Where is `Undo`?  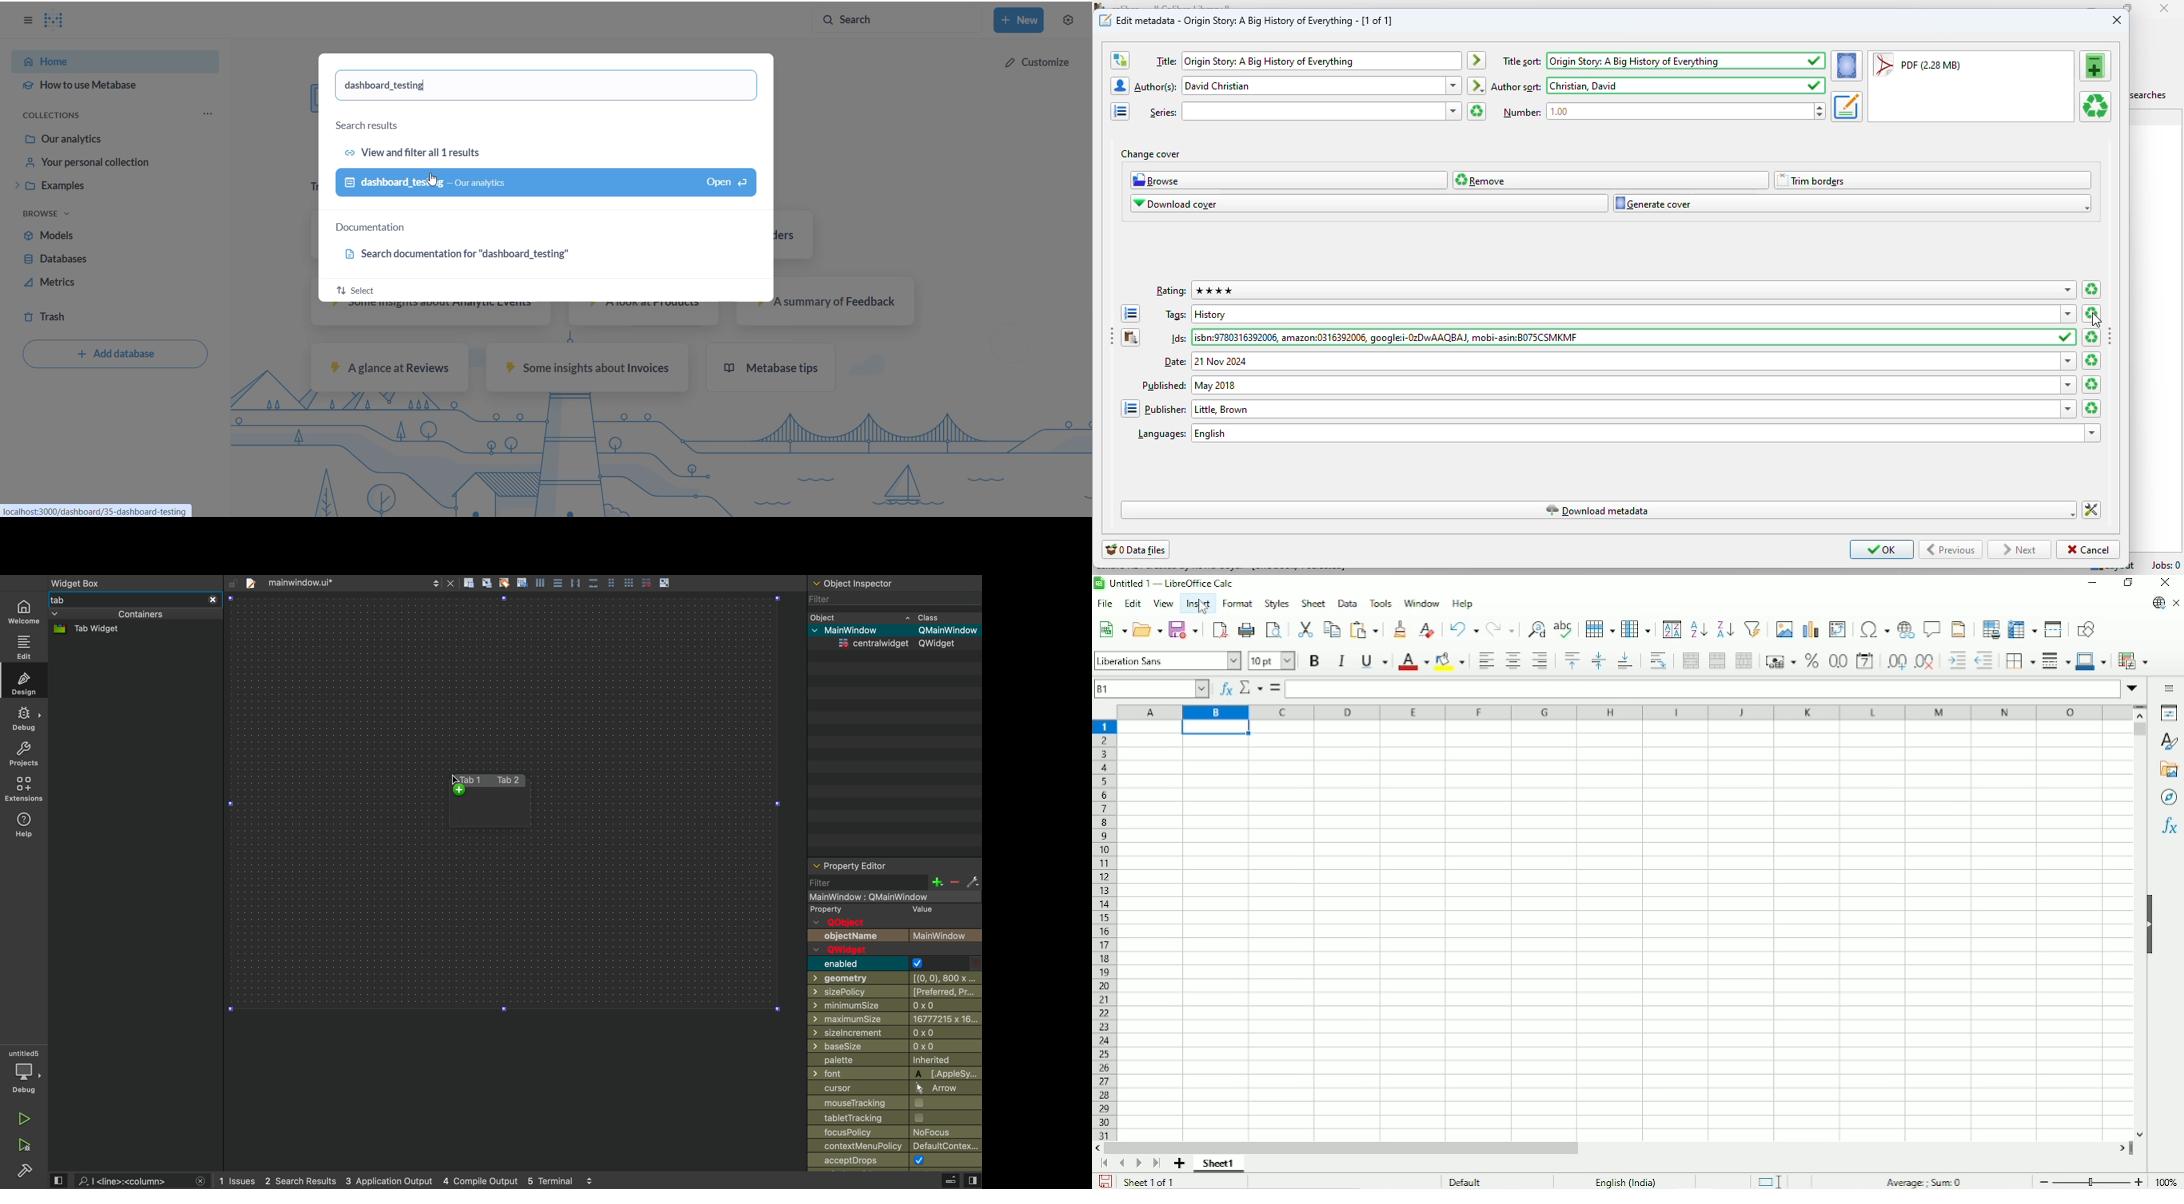
Undo is located at coordinates (1464, 628).